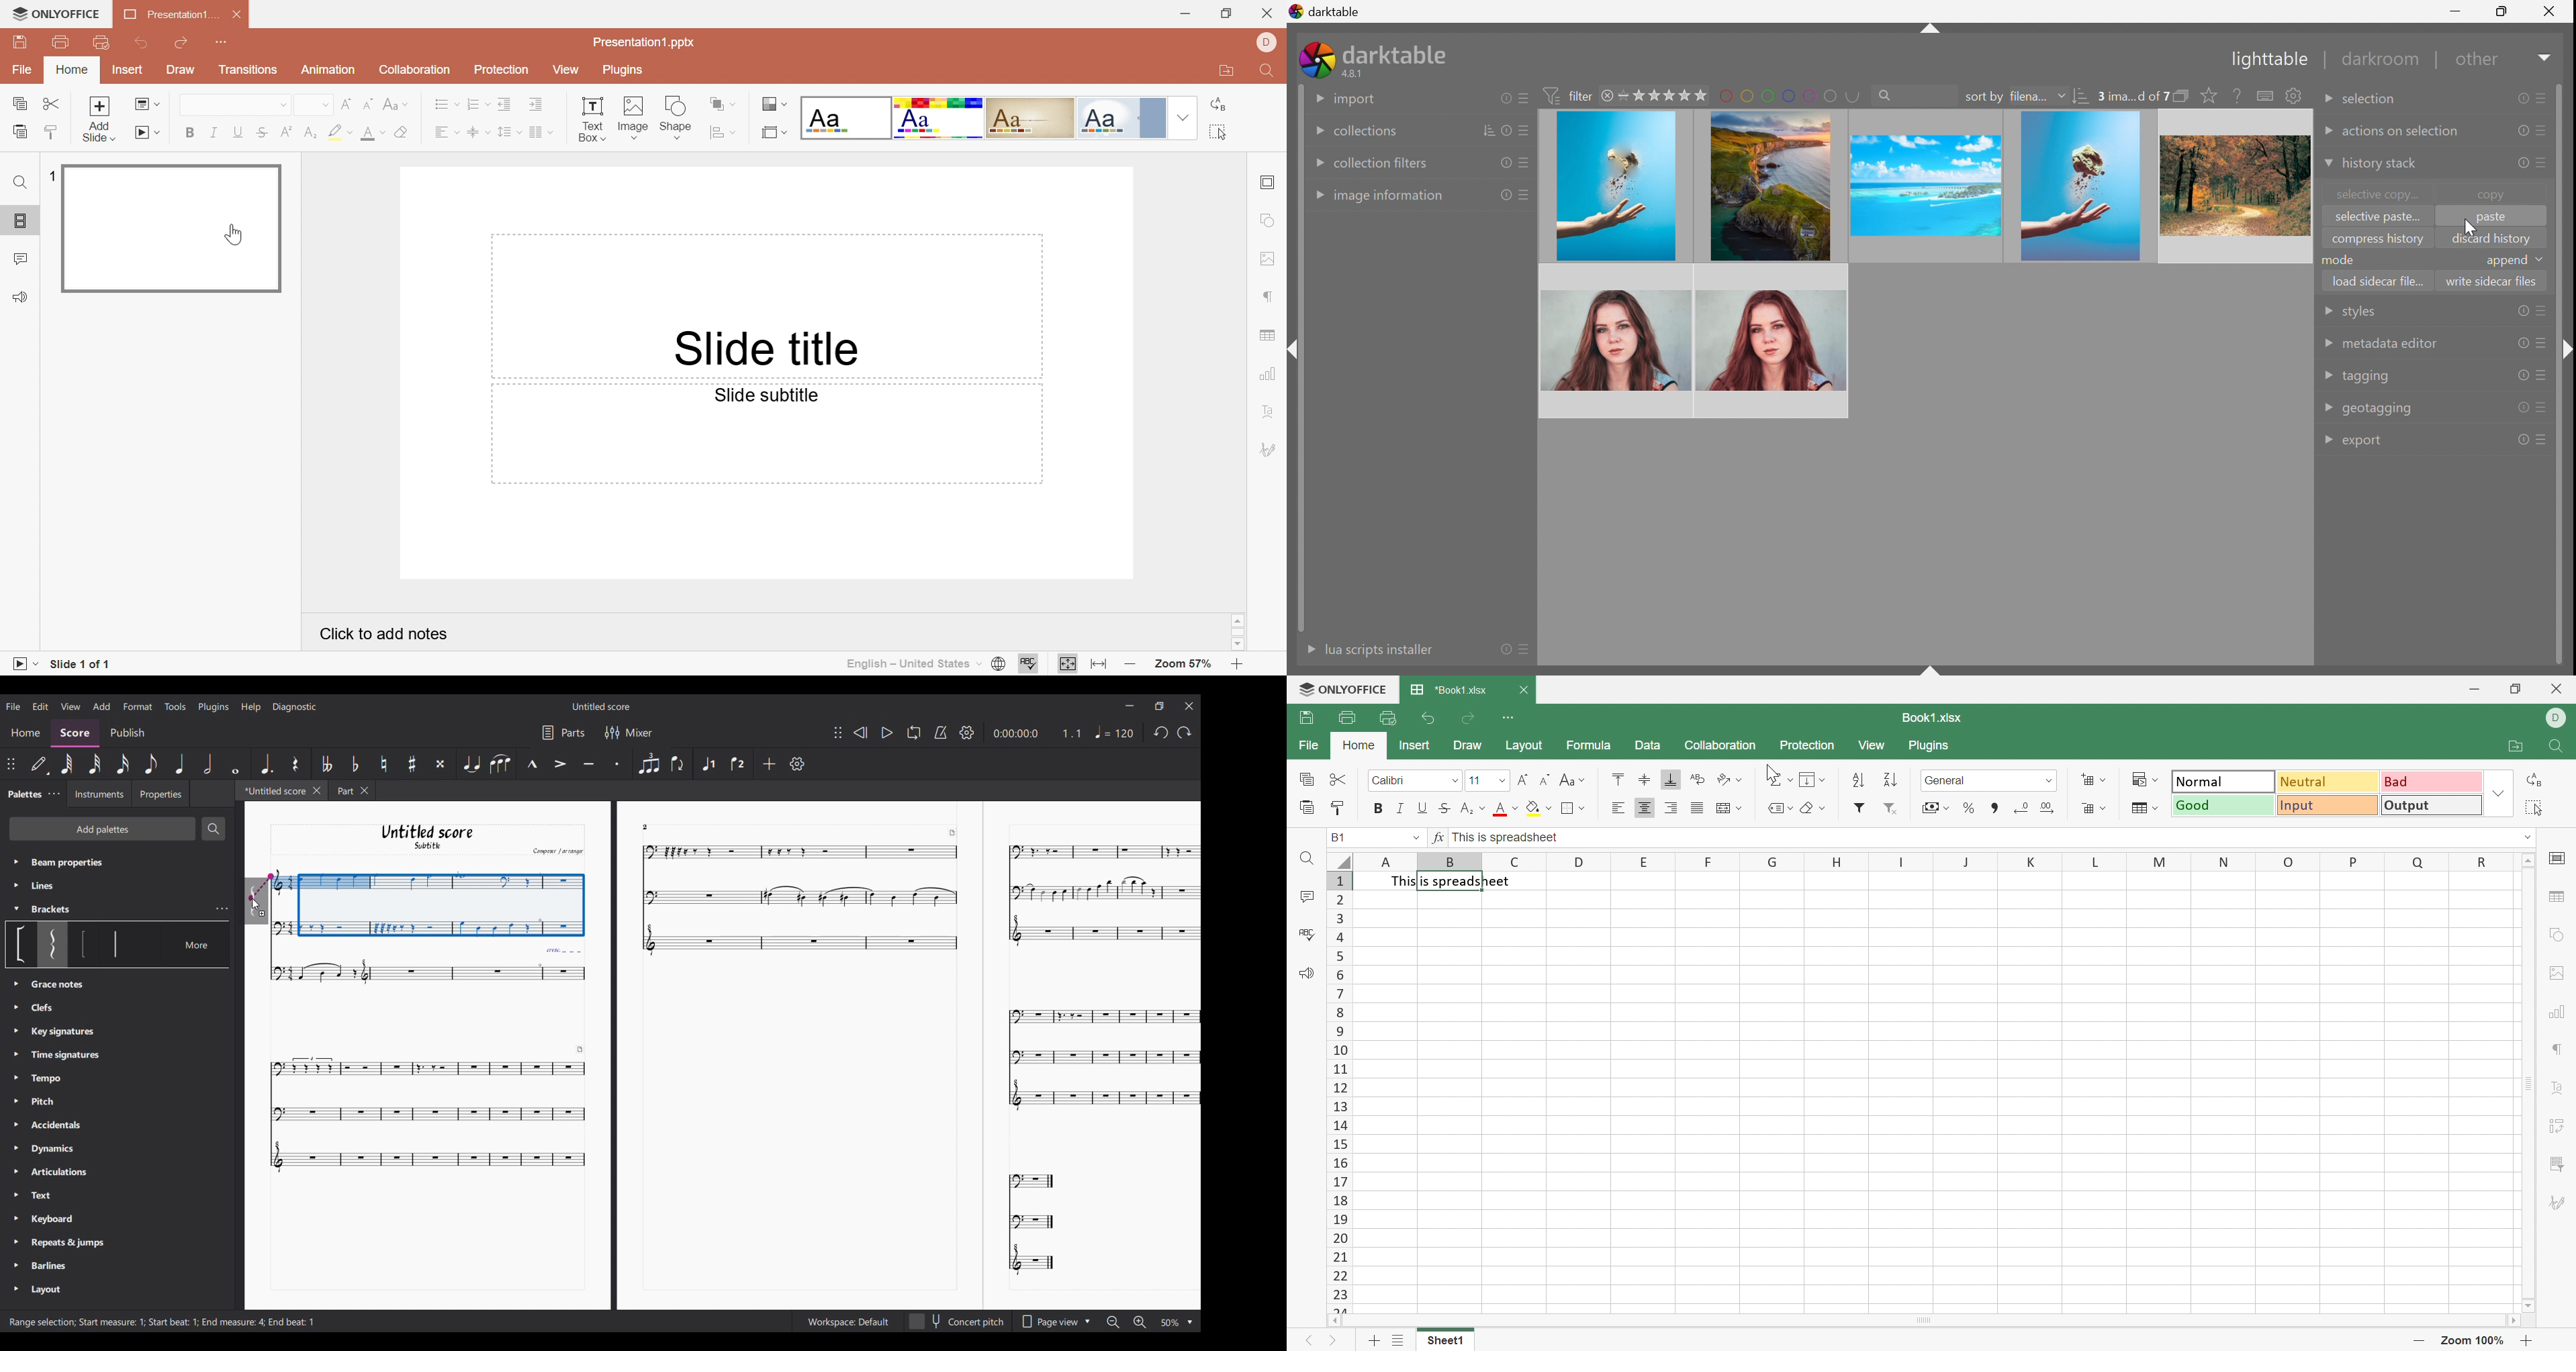 This screenshot has width=2576, height=1372. What do you see at coordinates (764, 397) in the screenshot?
I see `Slide subtitle` at bounding box center [764, 397].